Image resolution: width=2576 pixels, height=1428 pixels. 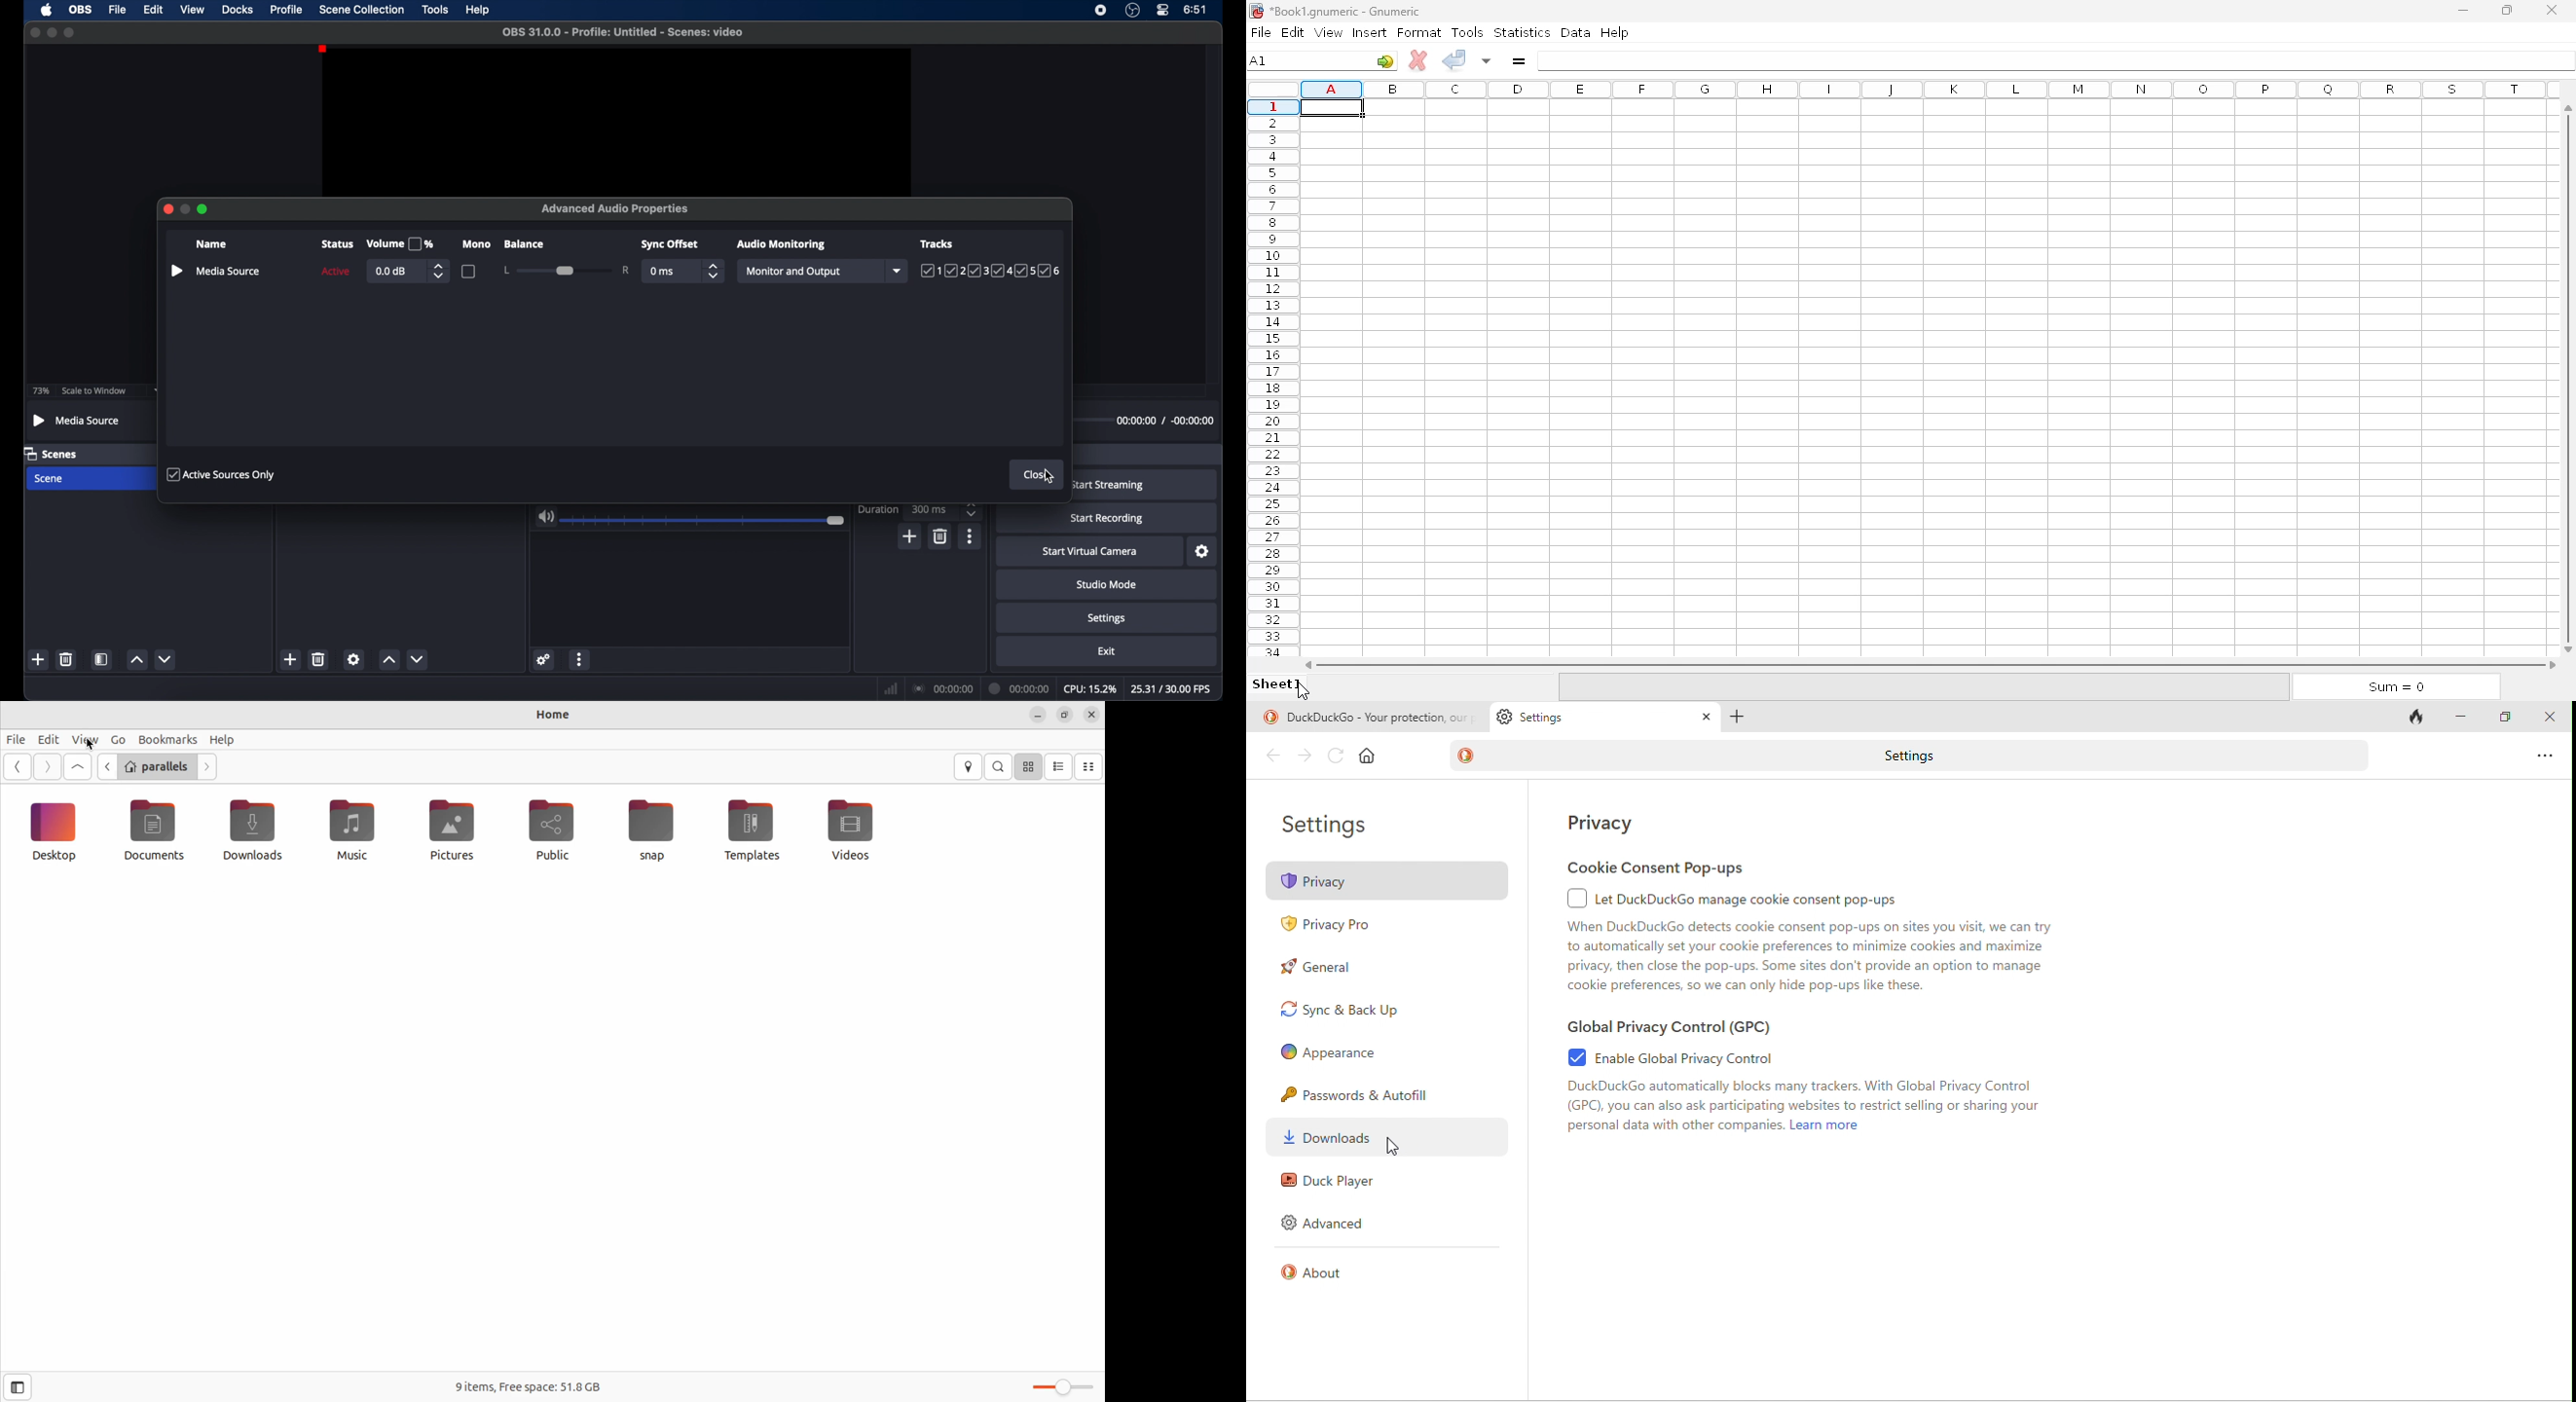 What do you see at coordinates (50, 479) in the screenshot?
I see `scene` at bounding box center [50, 479].